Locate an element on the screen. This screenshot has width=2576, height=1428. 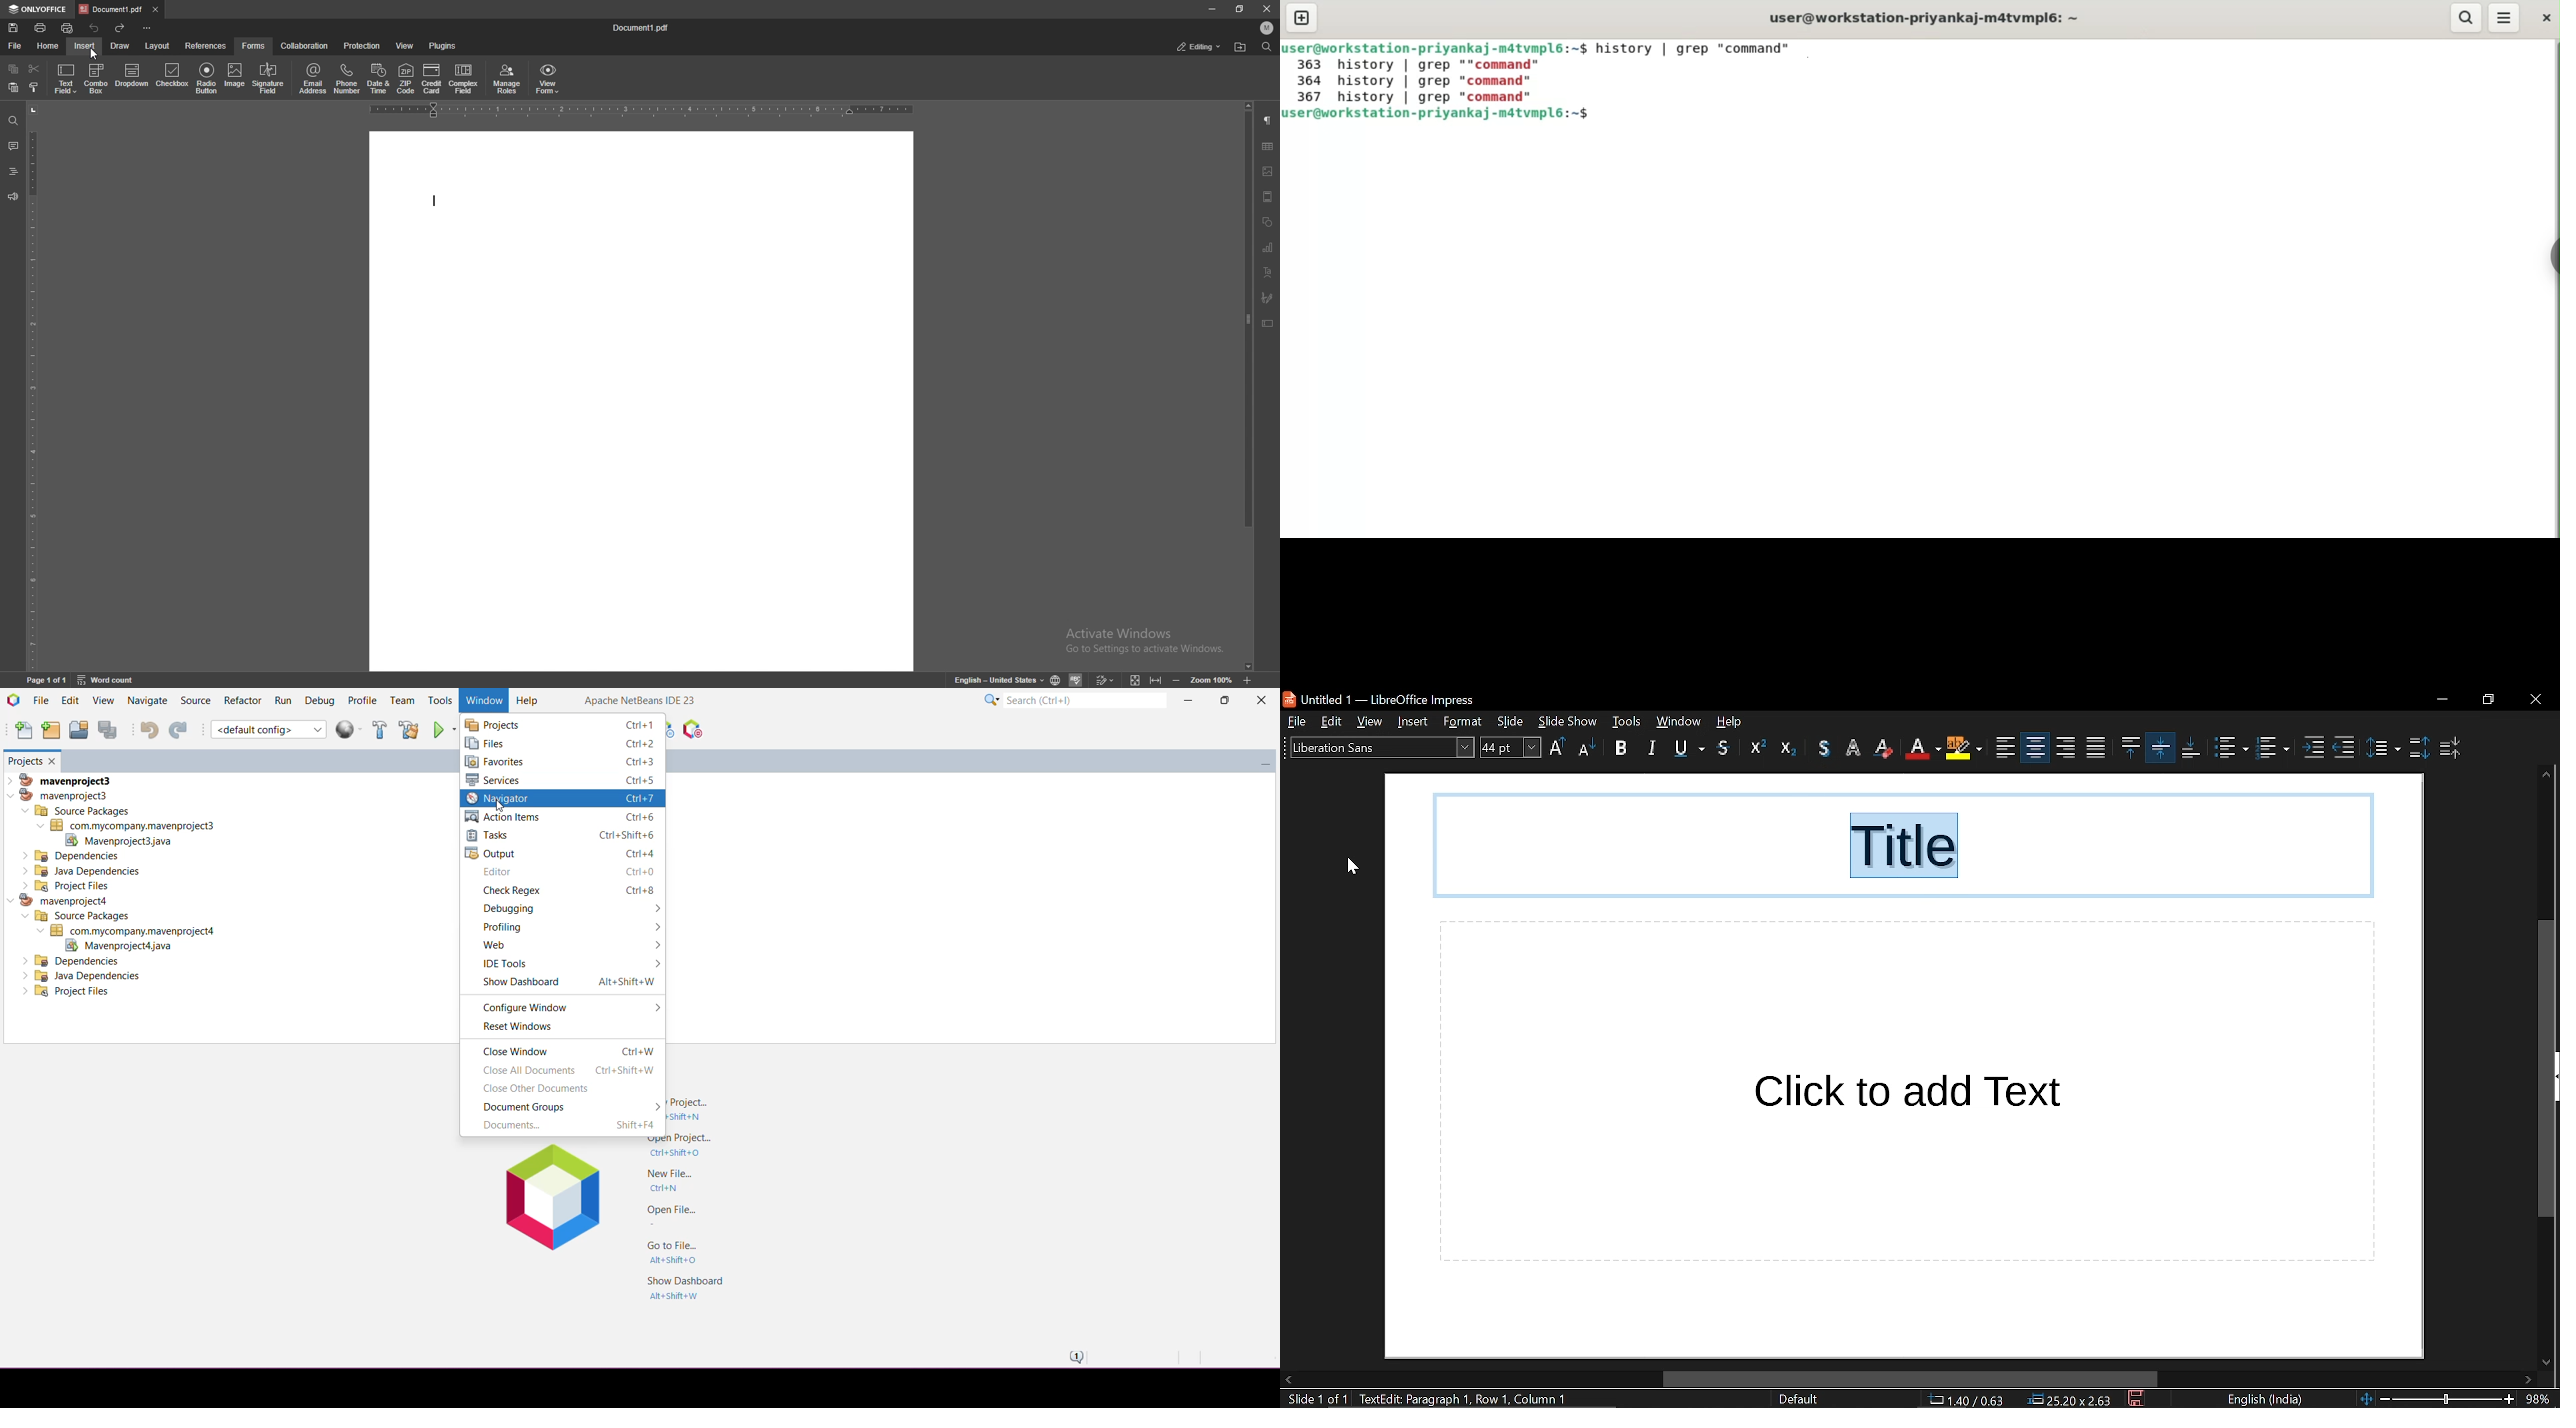
layout is located at coordinates (159, 45).